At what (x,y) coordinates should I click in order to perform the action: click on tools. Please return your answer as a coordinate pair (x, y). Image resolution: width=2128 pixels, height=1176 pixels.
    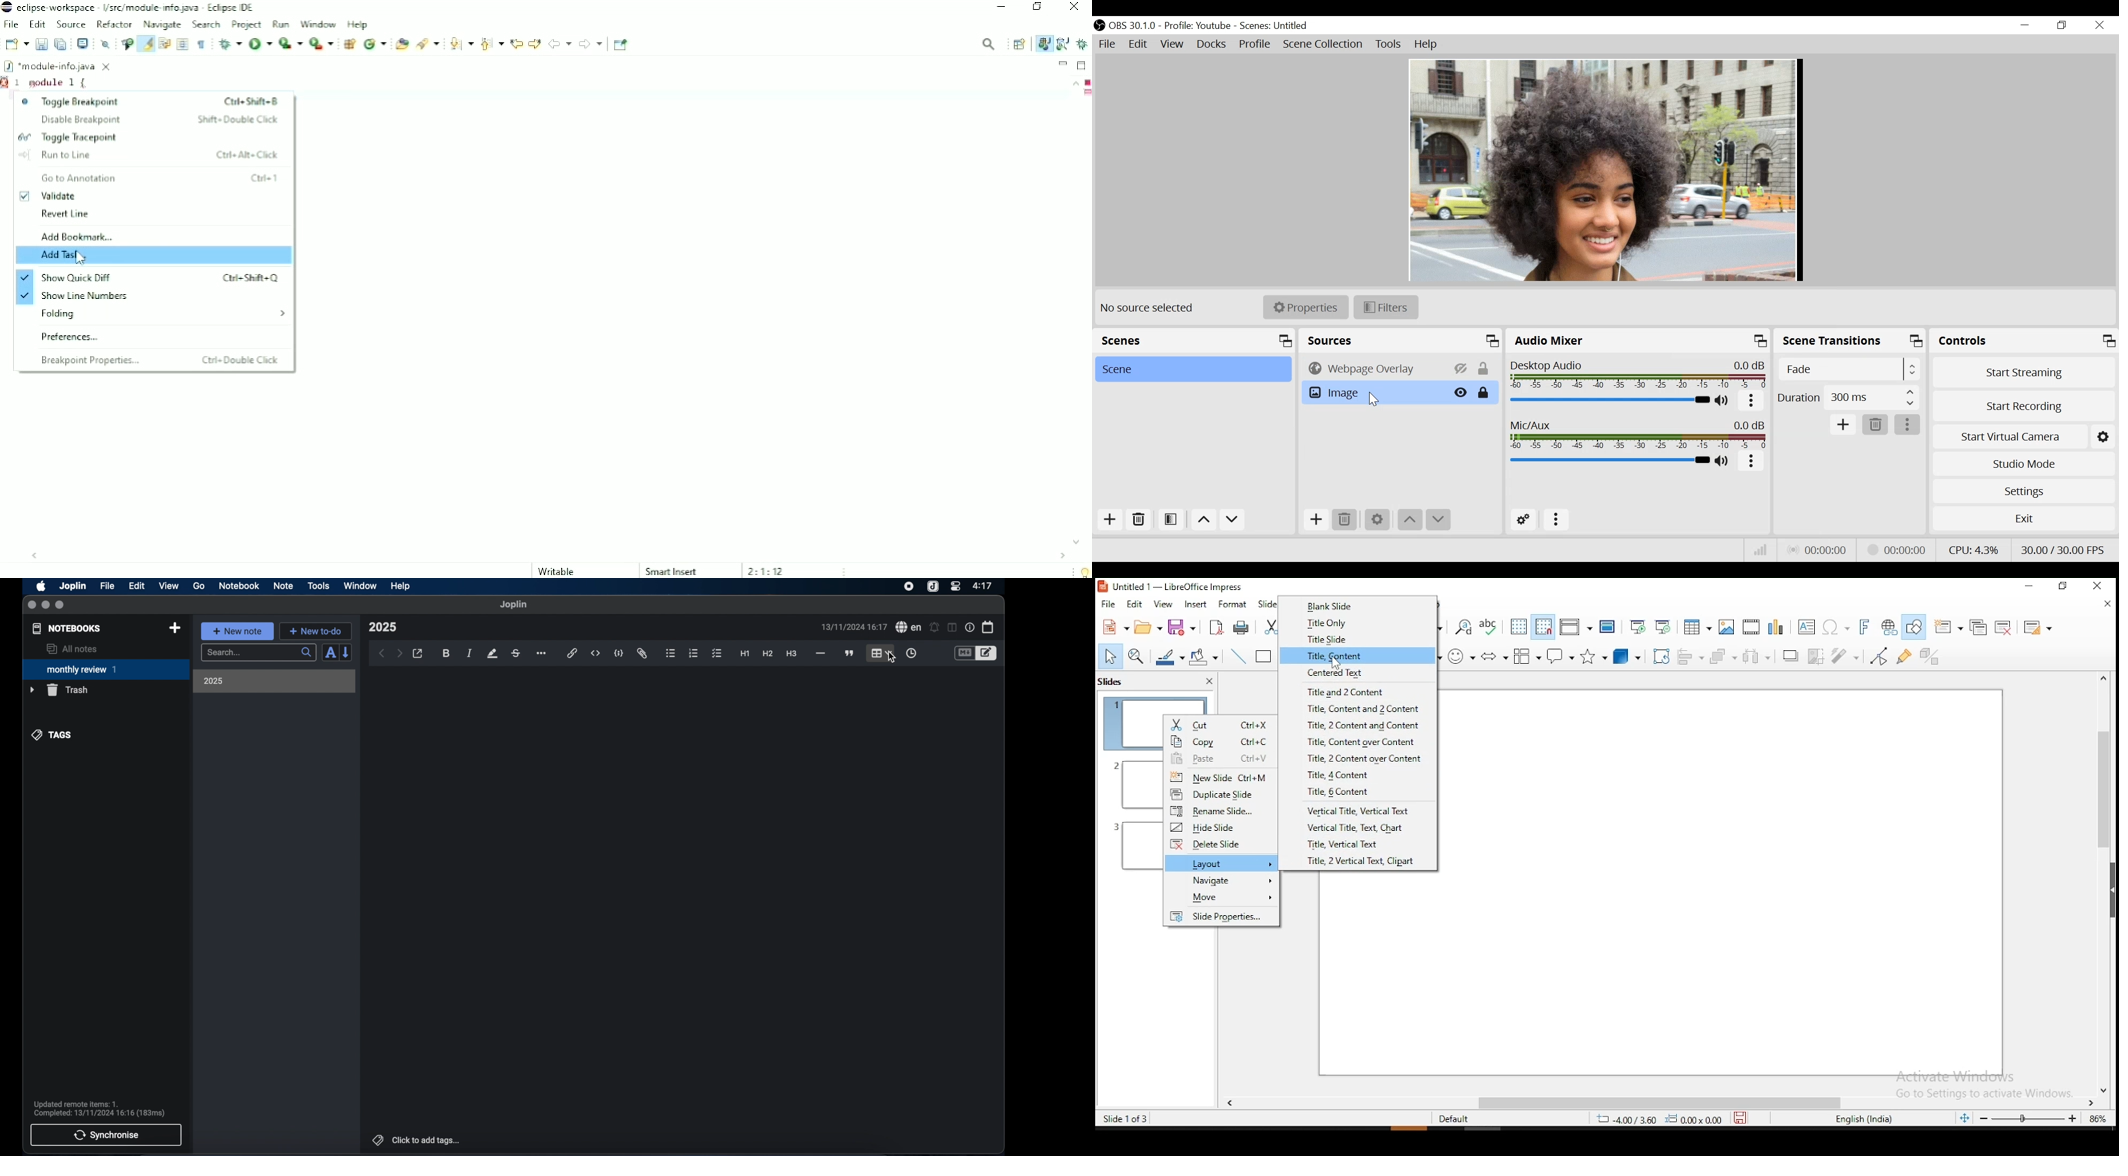
    Looking at the image, I should click on (318, 585).